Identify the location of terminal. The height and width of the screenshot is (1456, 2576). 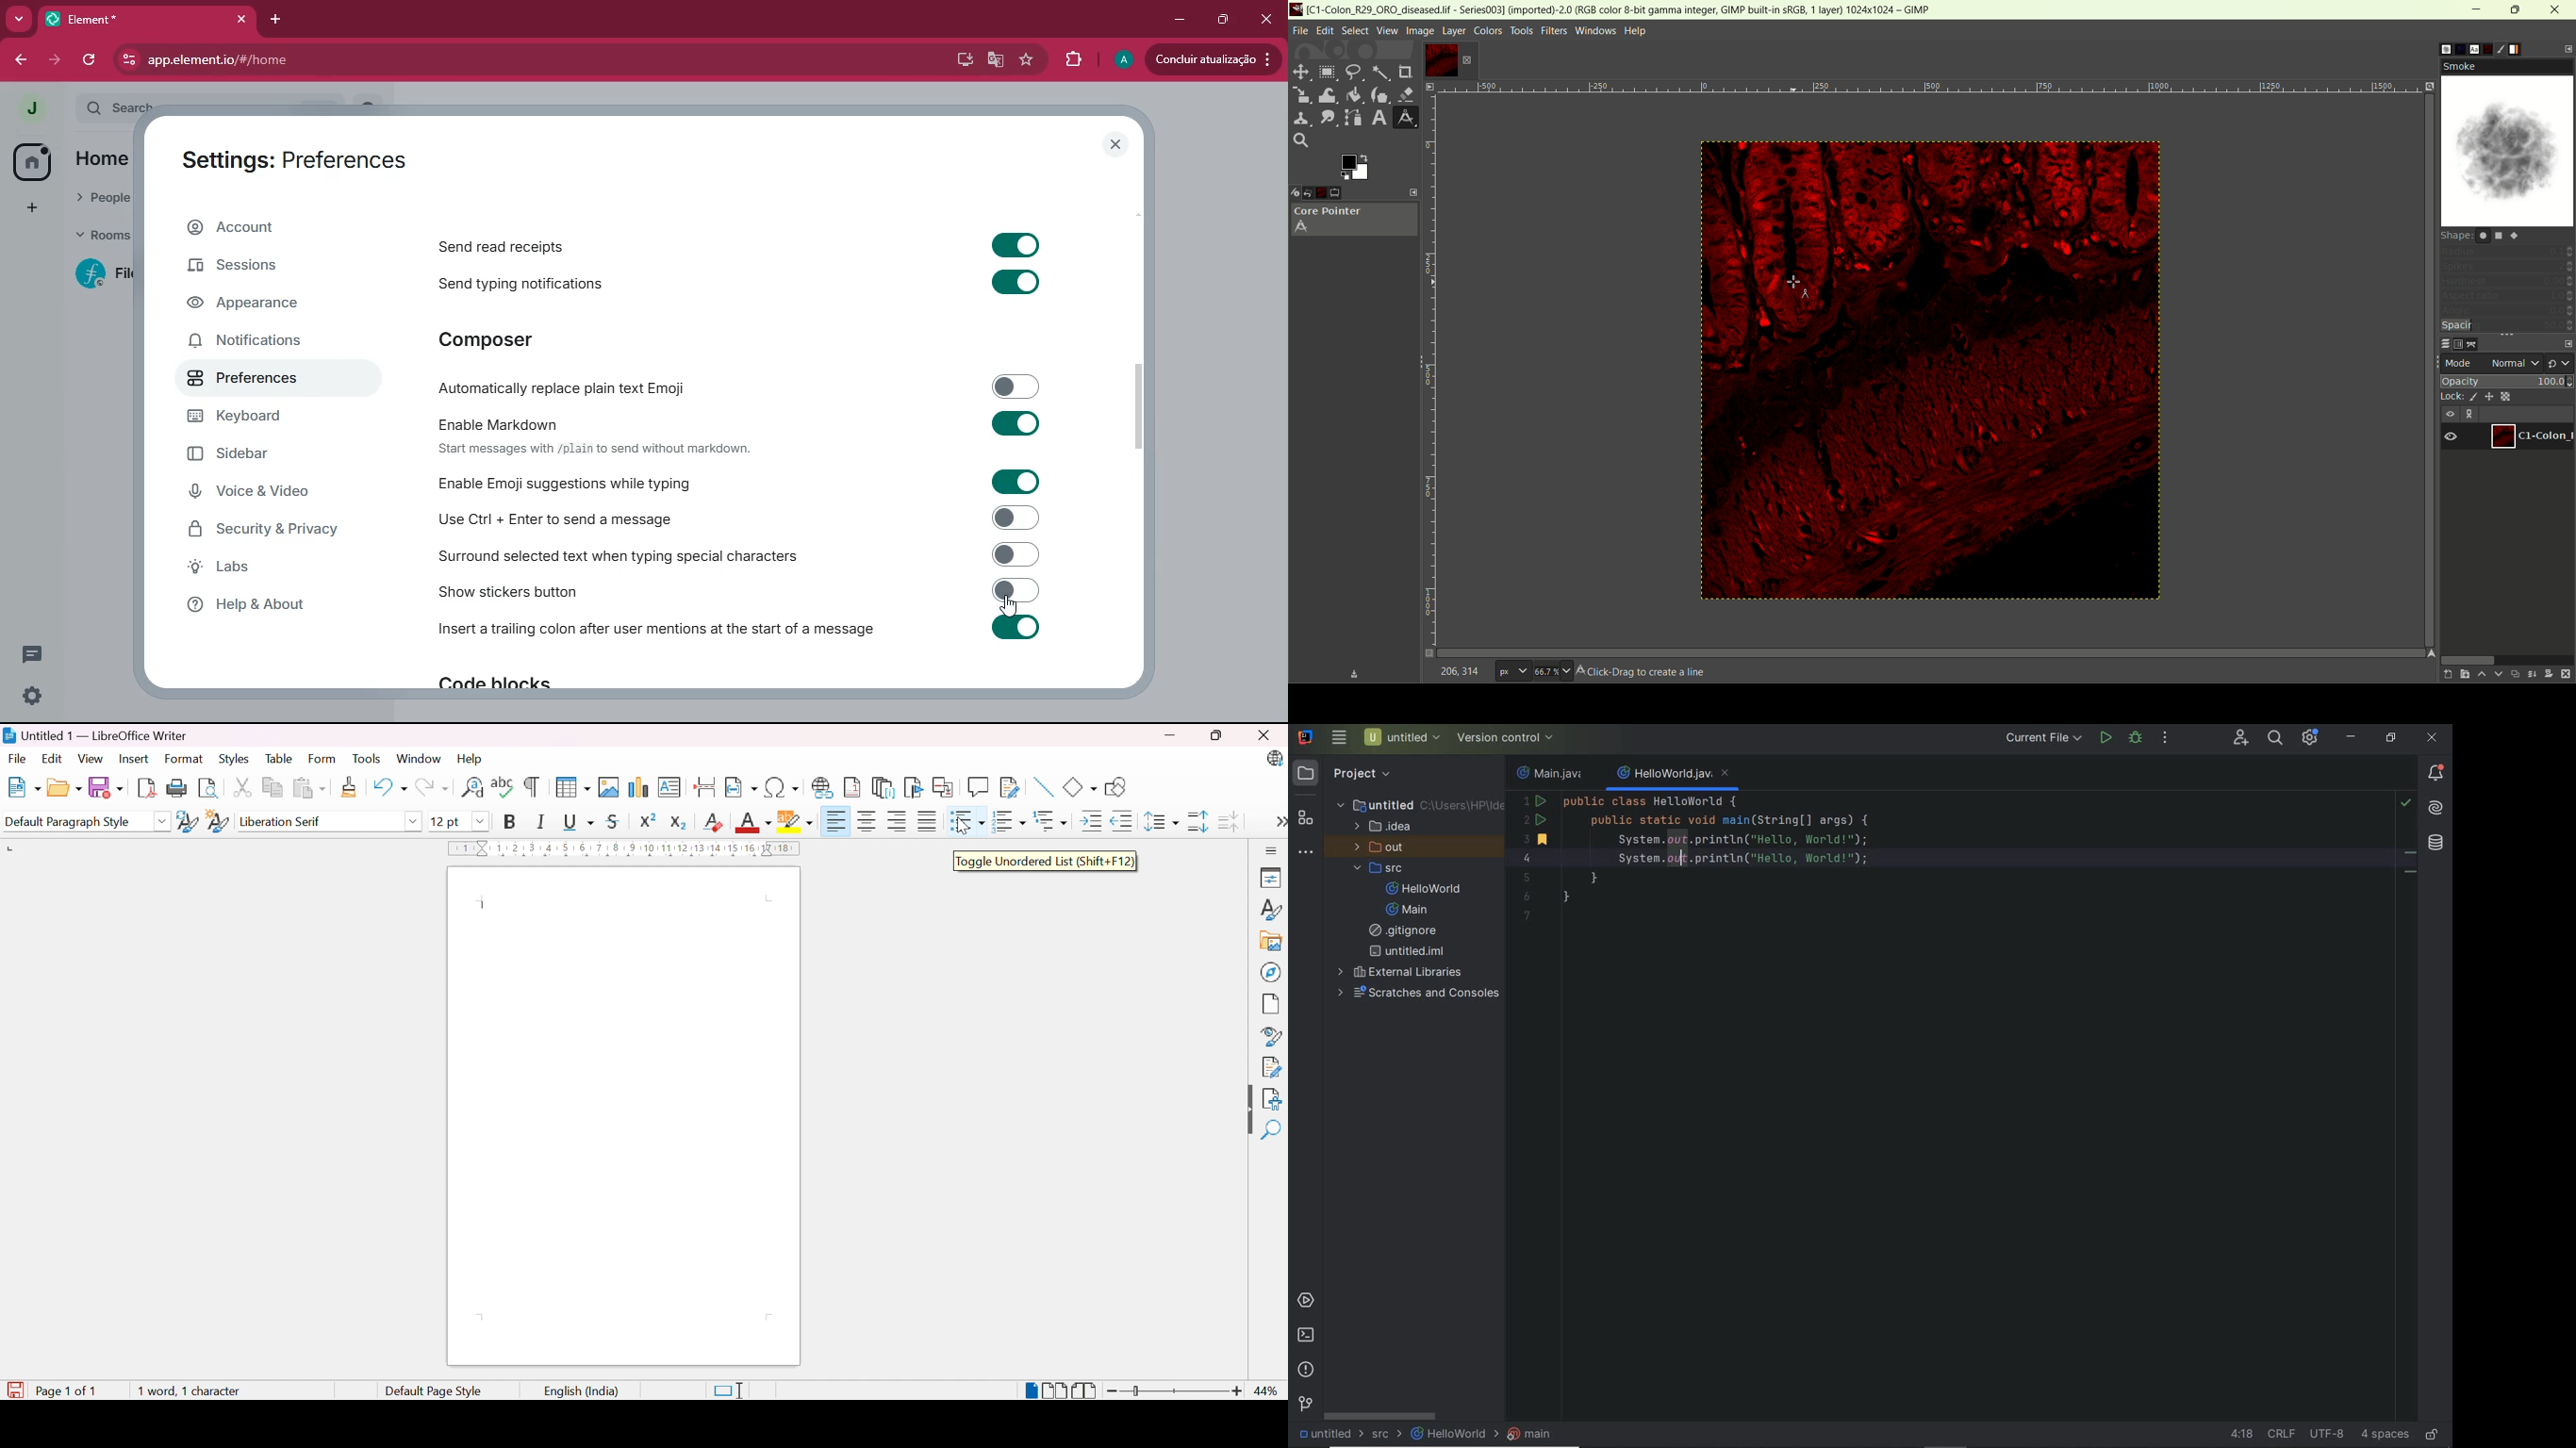
(1306, 1335).